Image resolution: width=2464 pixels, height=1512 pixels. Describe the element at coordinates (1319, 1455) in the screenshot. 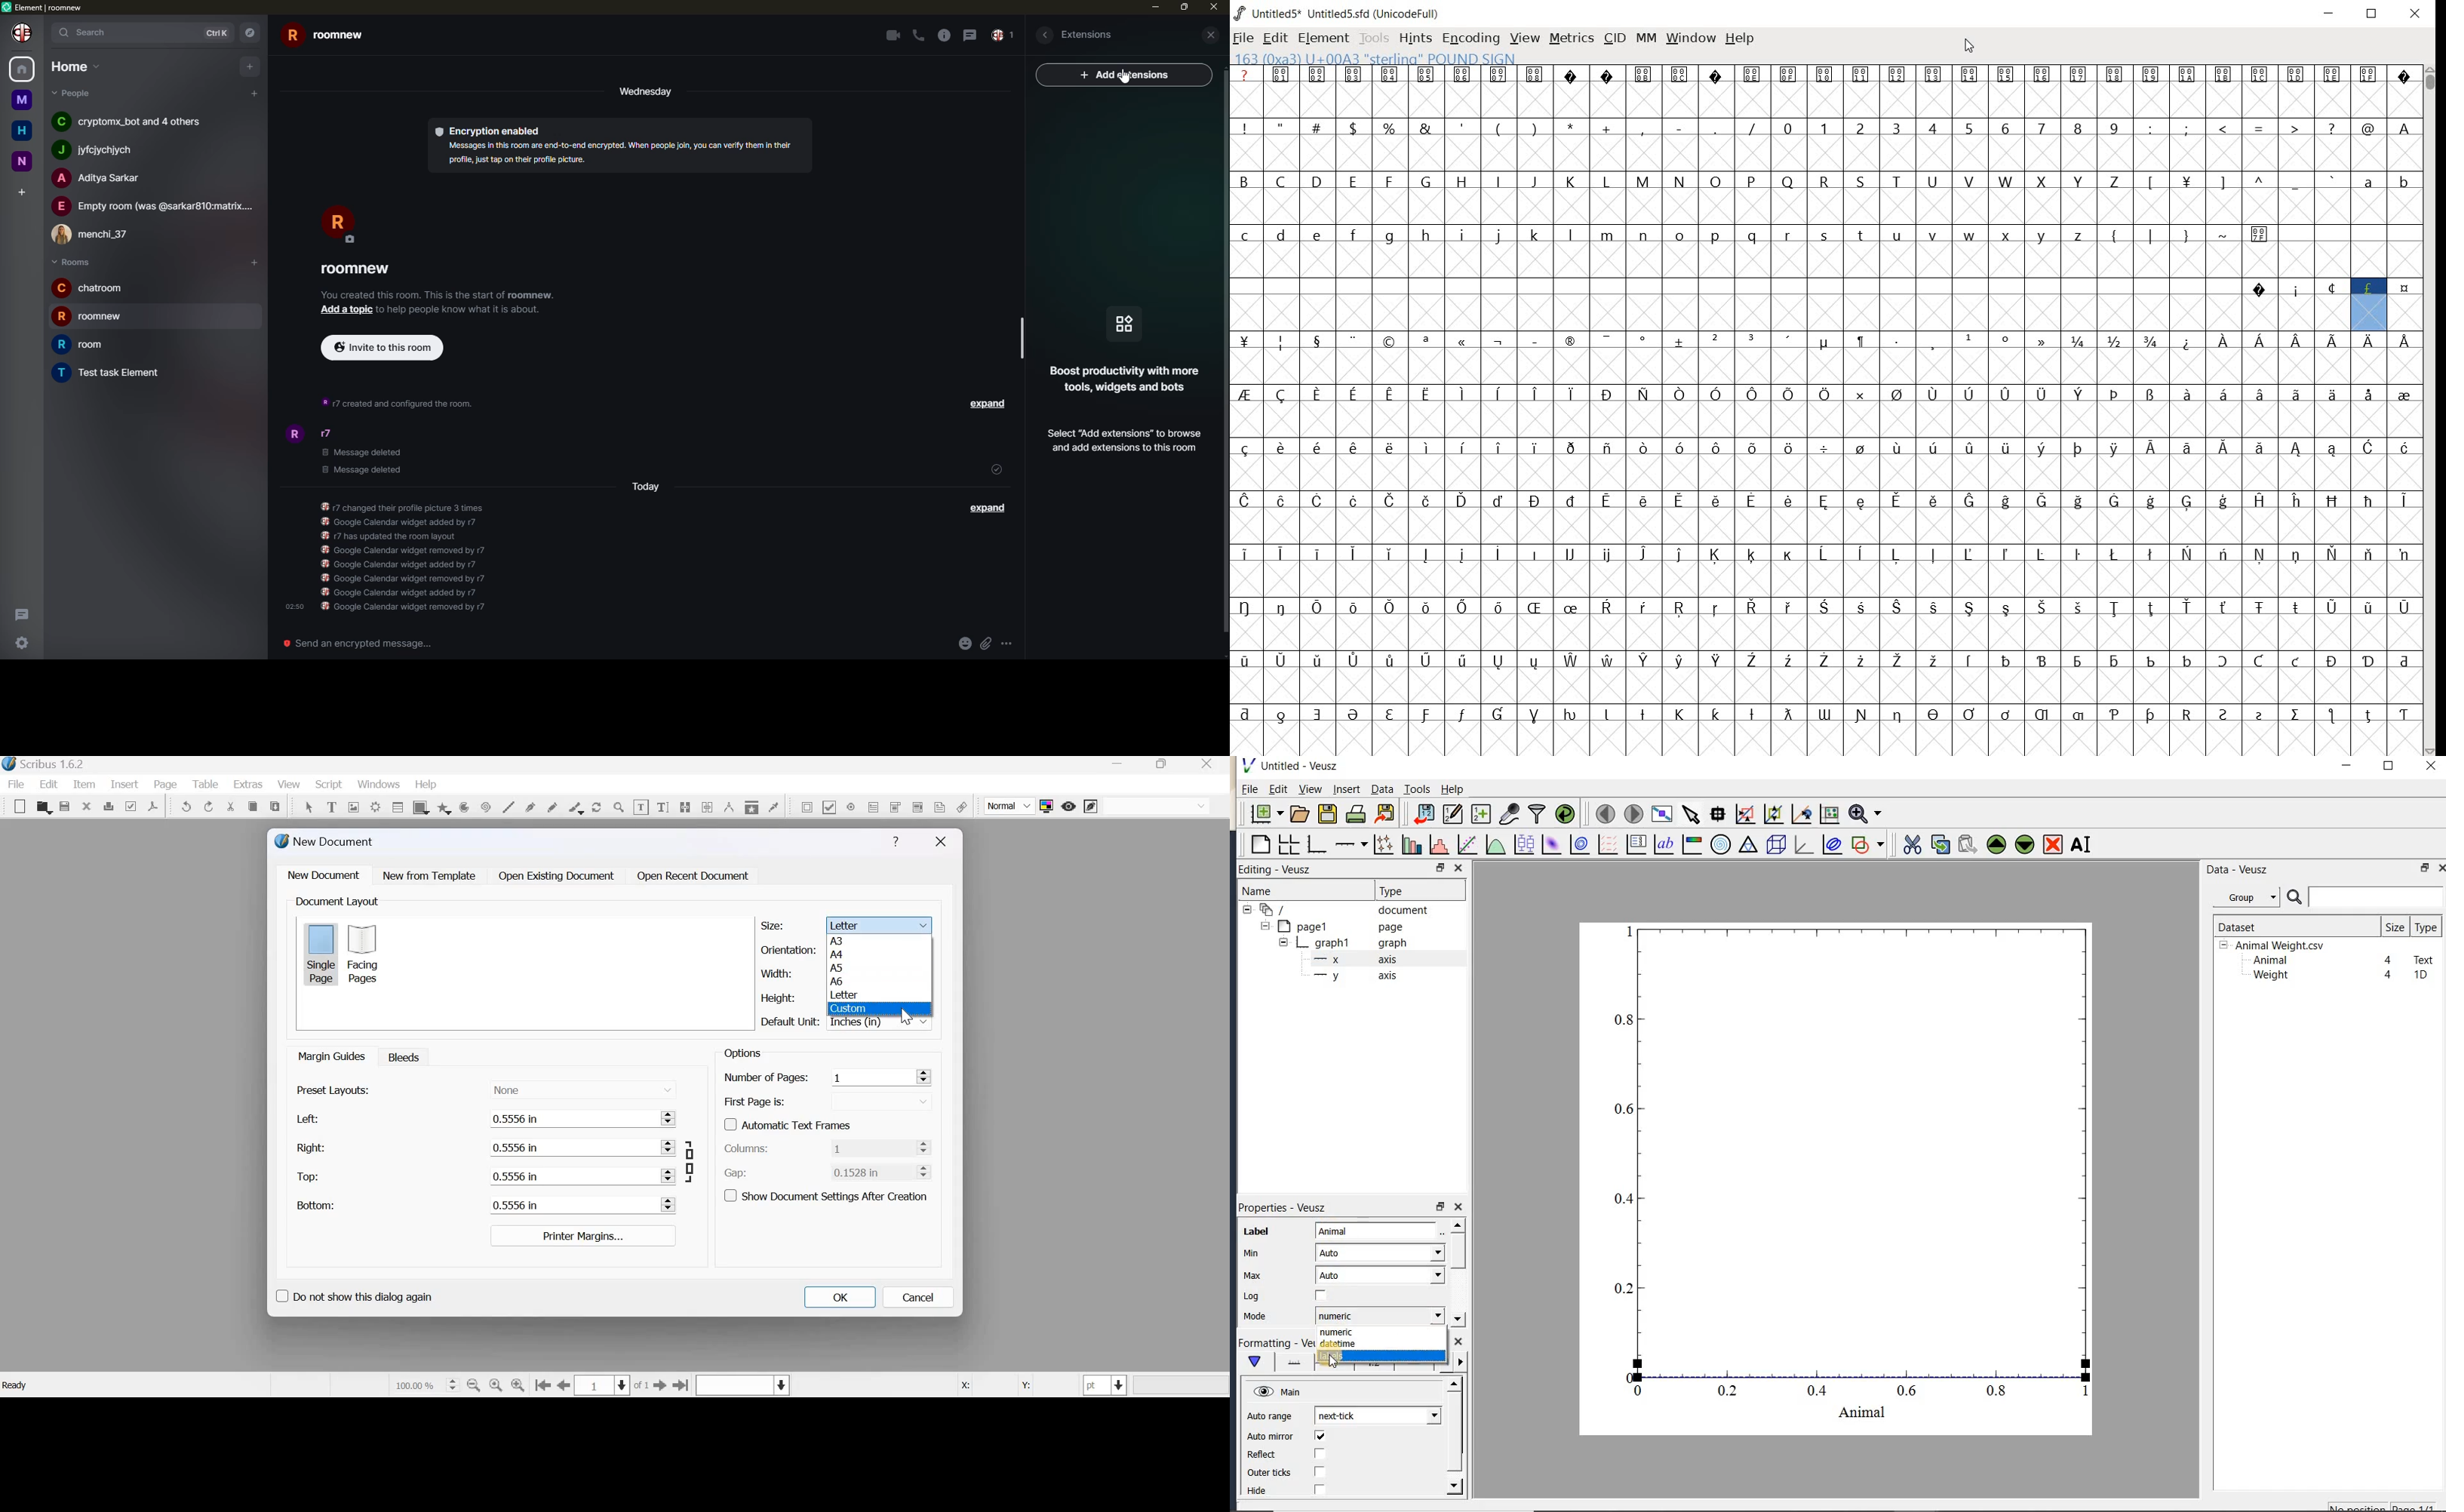

I see `check/uncheck` at that location.